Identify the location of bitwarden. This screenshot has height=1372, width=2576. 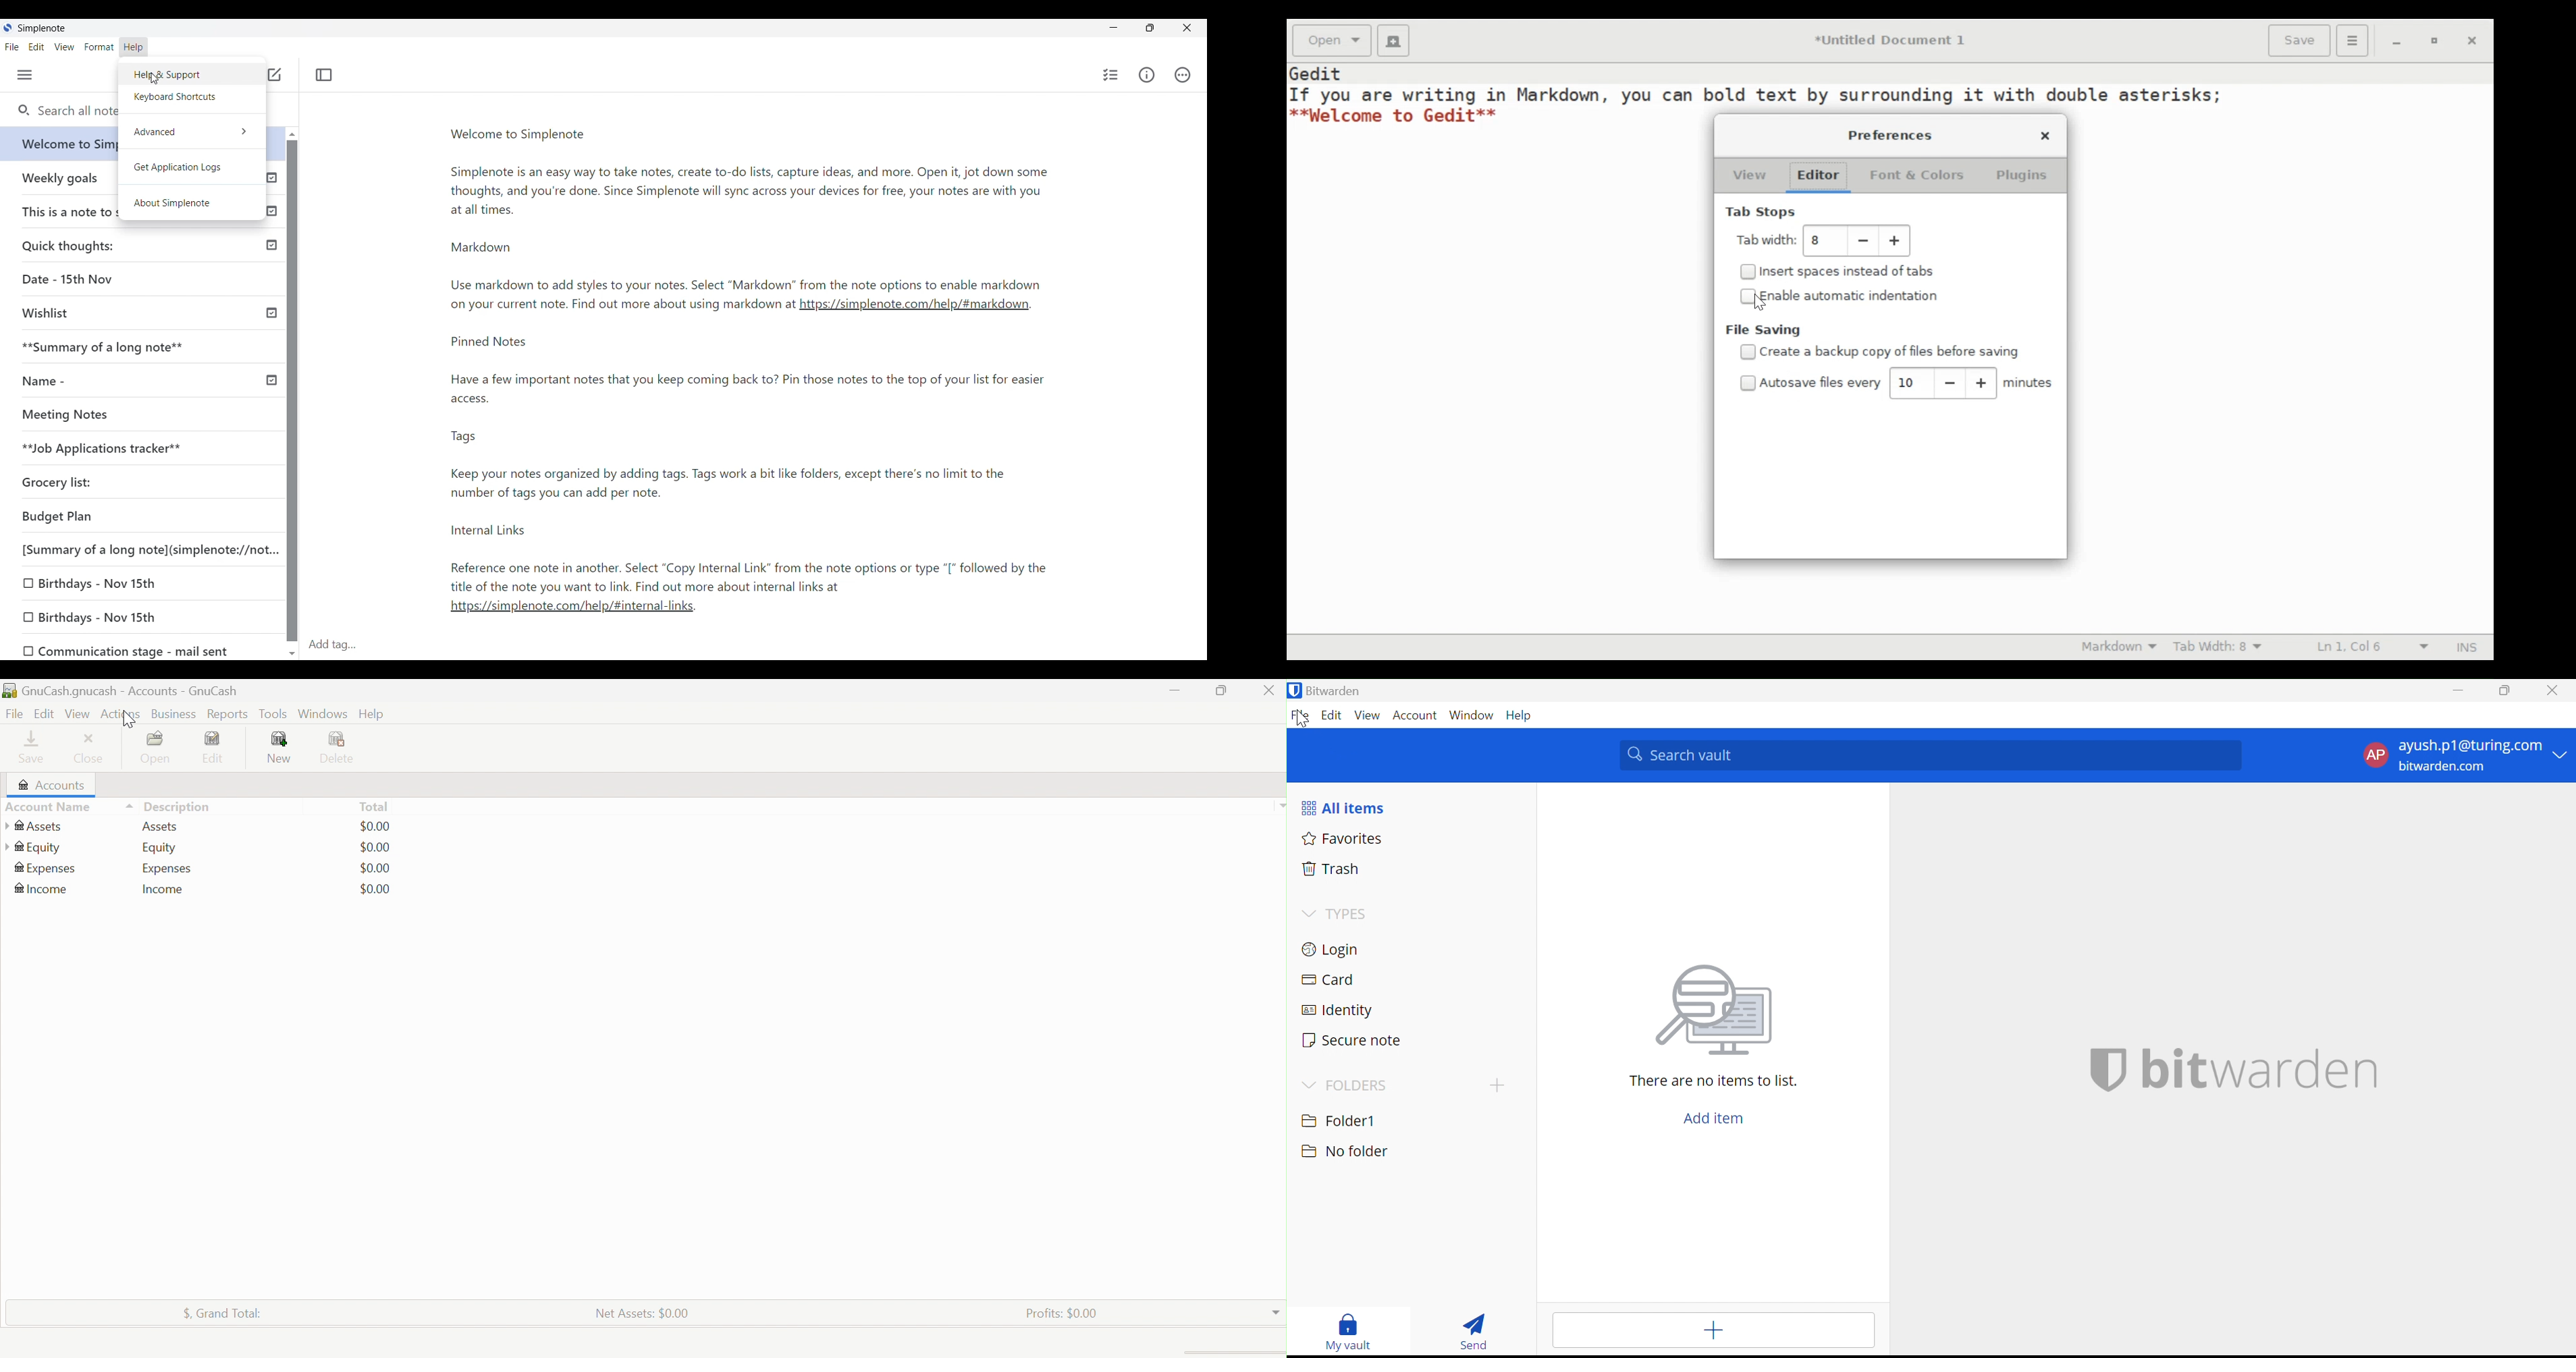
(2261, 1067).